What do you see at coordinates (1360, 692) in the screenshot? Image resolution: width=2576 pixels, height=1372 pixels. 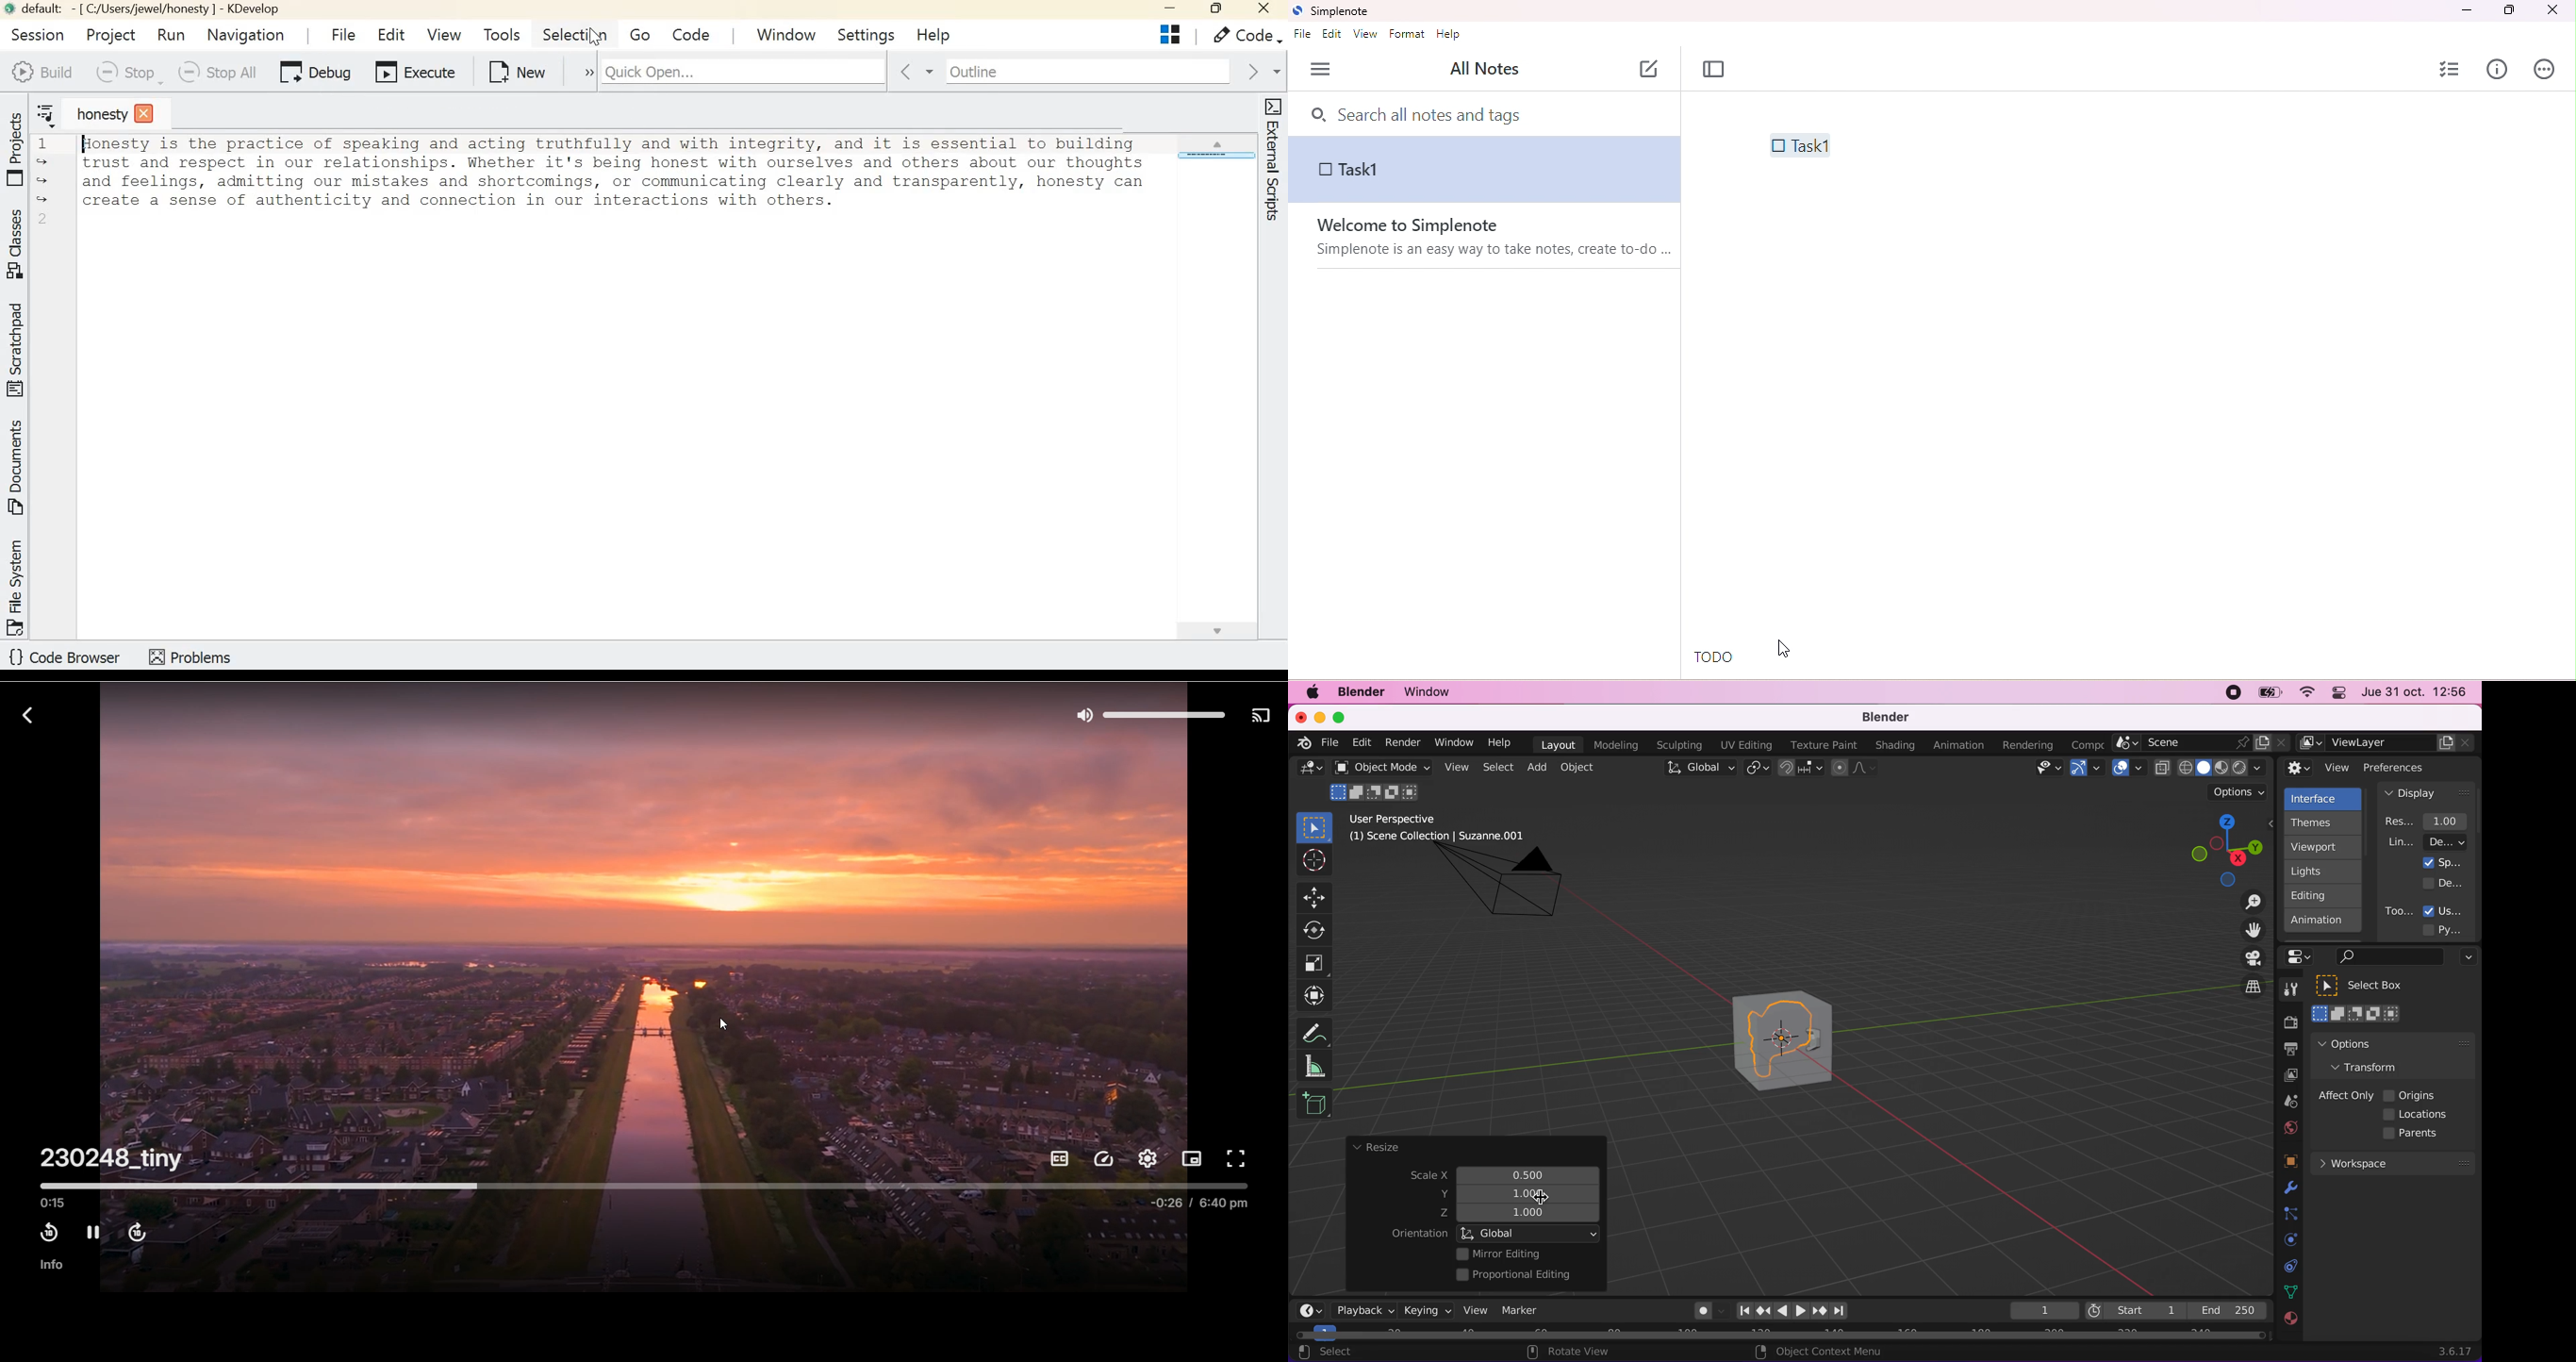 I see `blender` at bounding box center [1360, 692].